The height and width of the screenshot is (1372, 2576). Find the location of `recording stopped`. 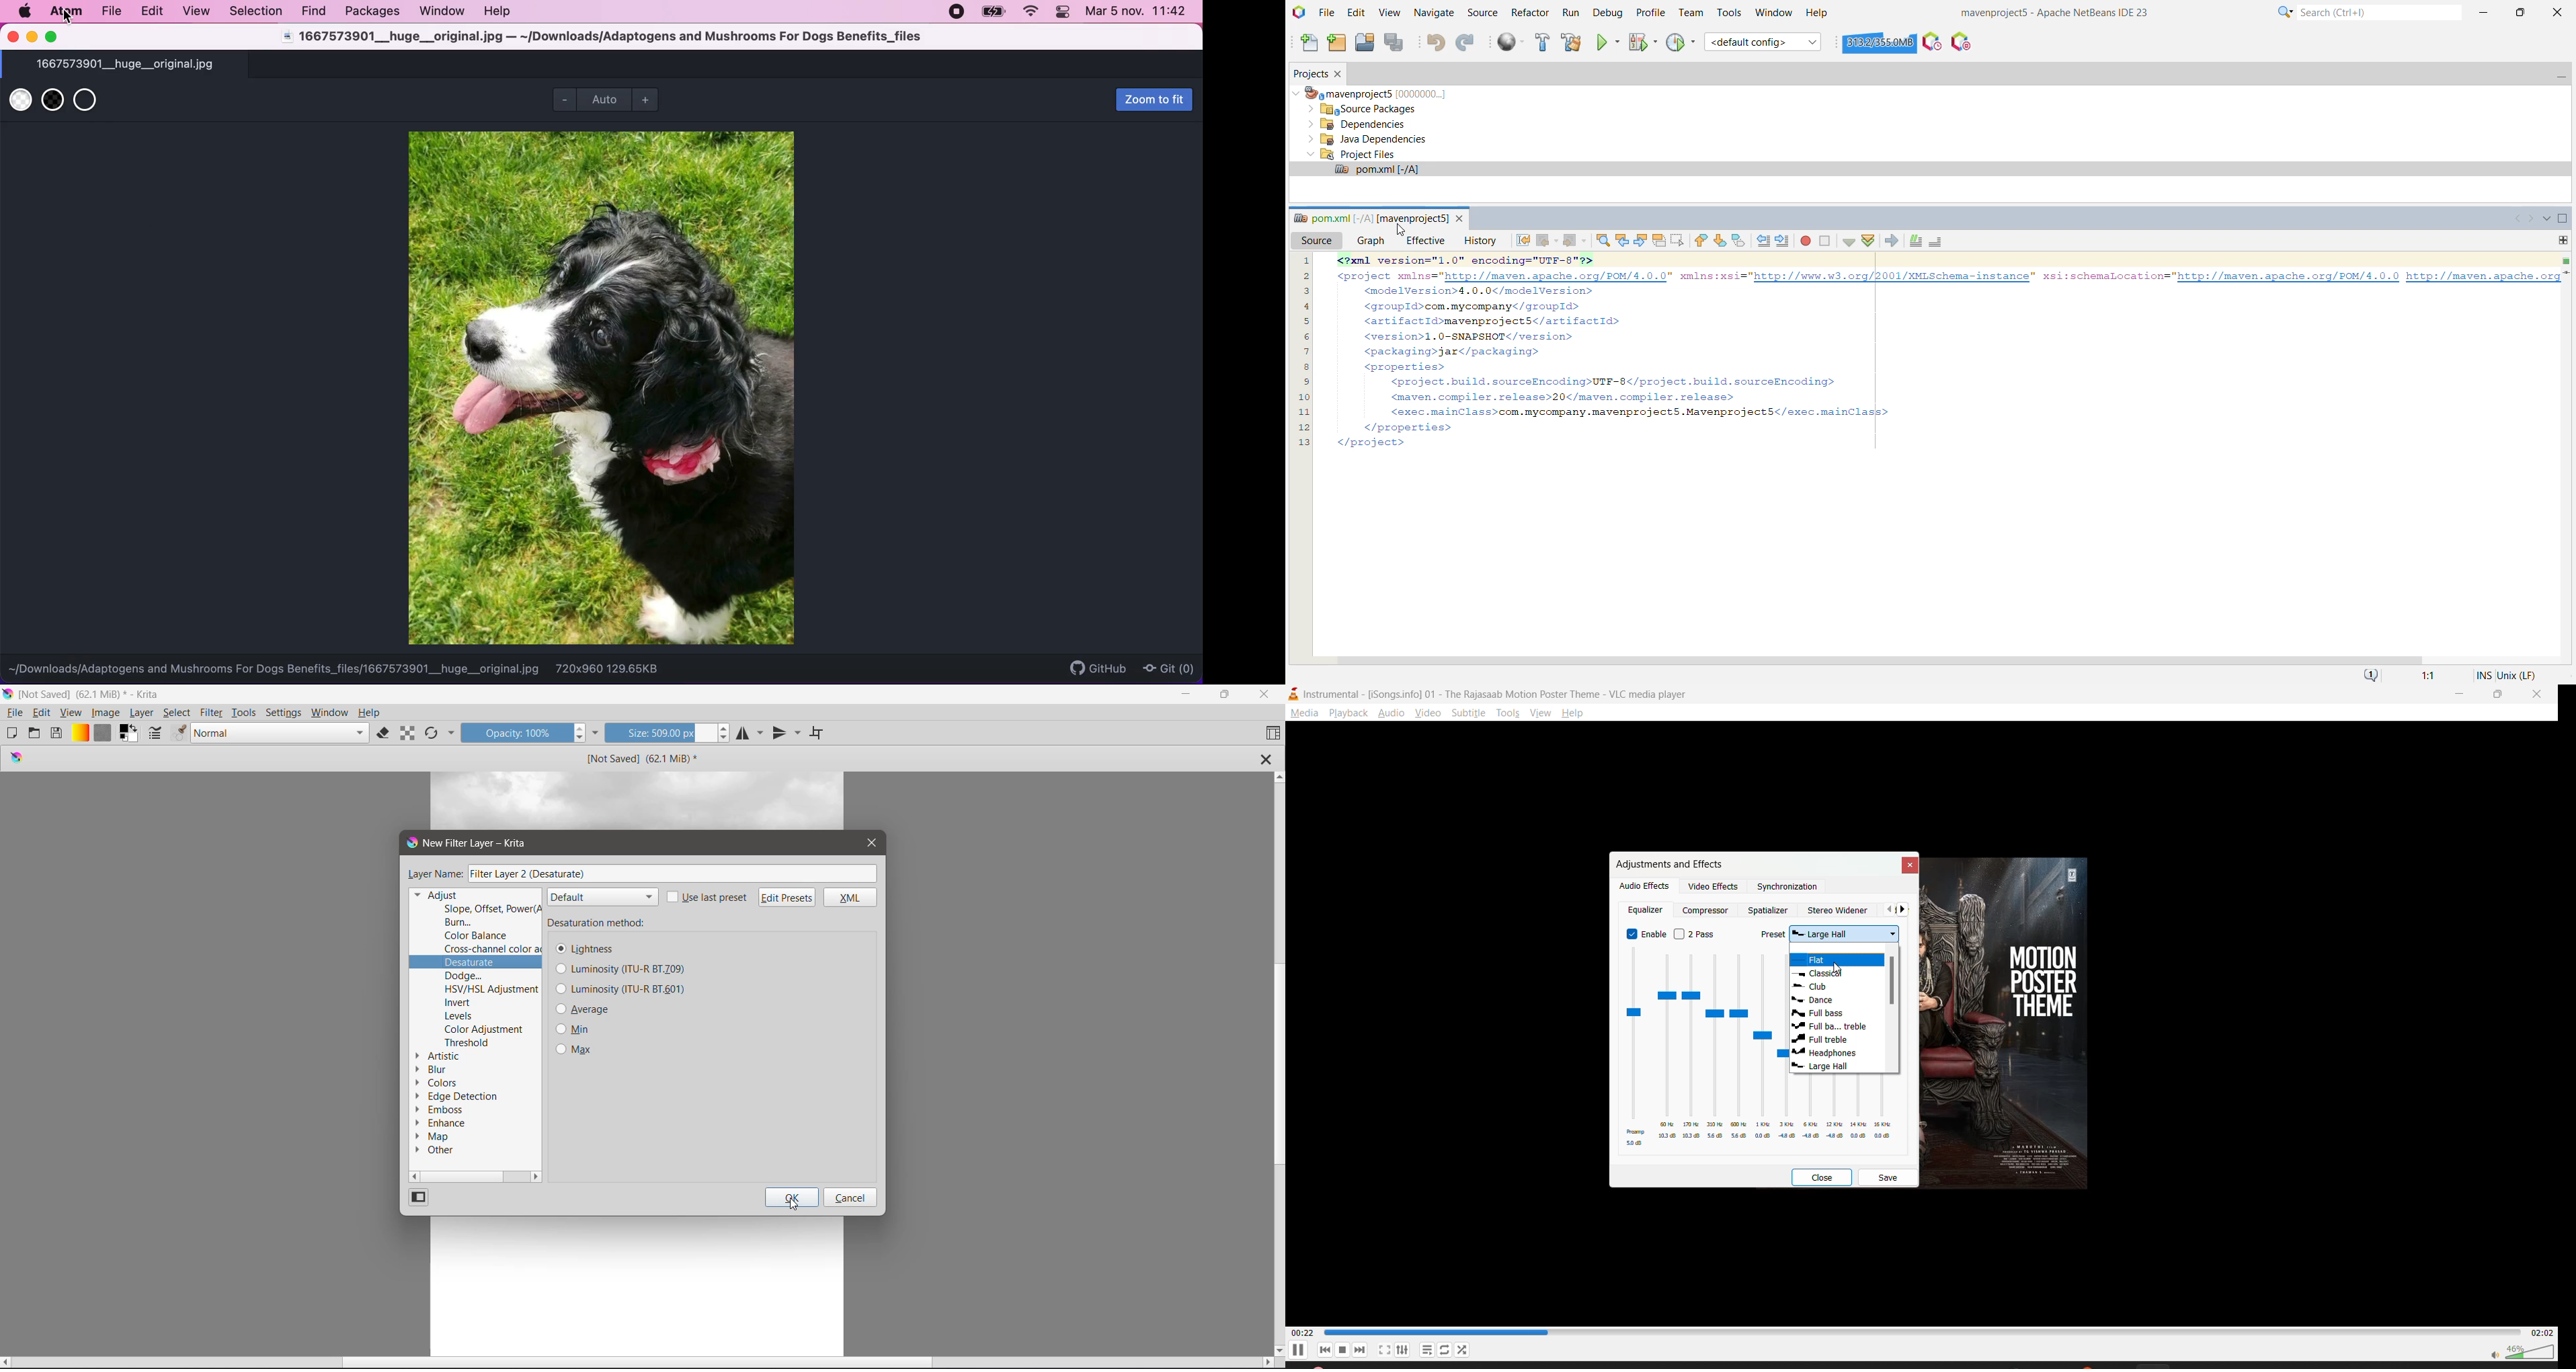

recording stopped is located at coordinates (957, 13).